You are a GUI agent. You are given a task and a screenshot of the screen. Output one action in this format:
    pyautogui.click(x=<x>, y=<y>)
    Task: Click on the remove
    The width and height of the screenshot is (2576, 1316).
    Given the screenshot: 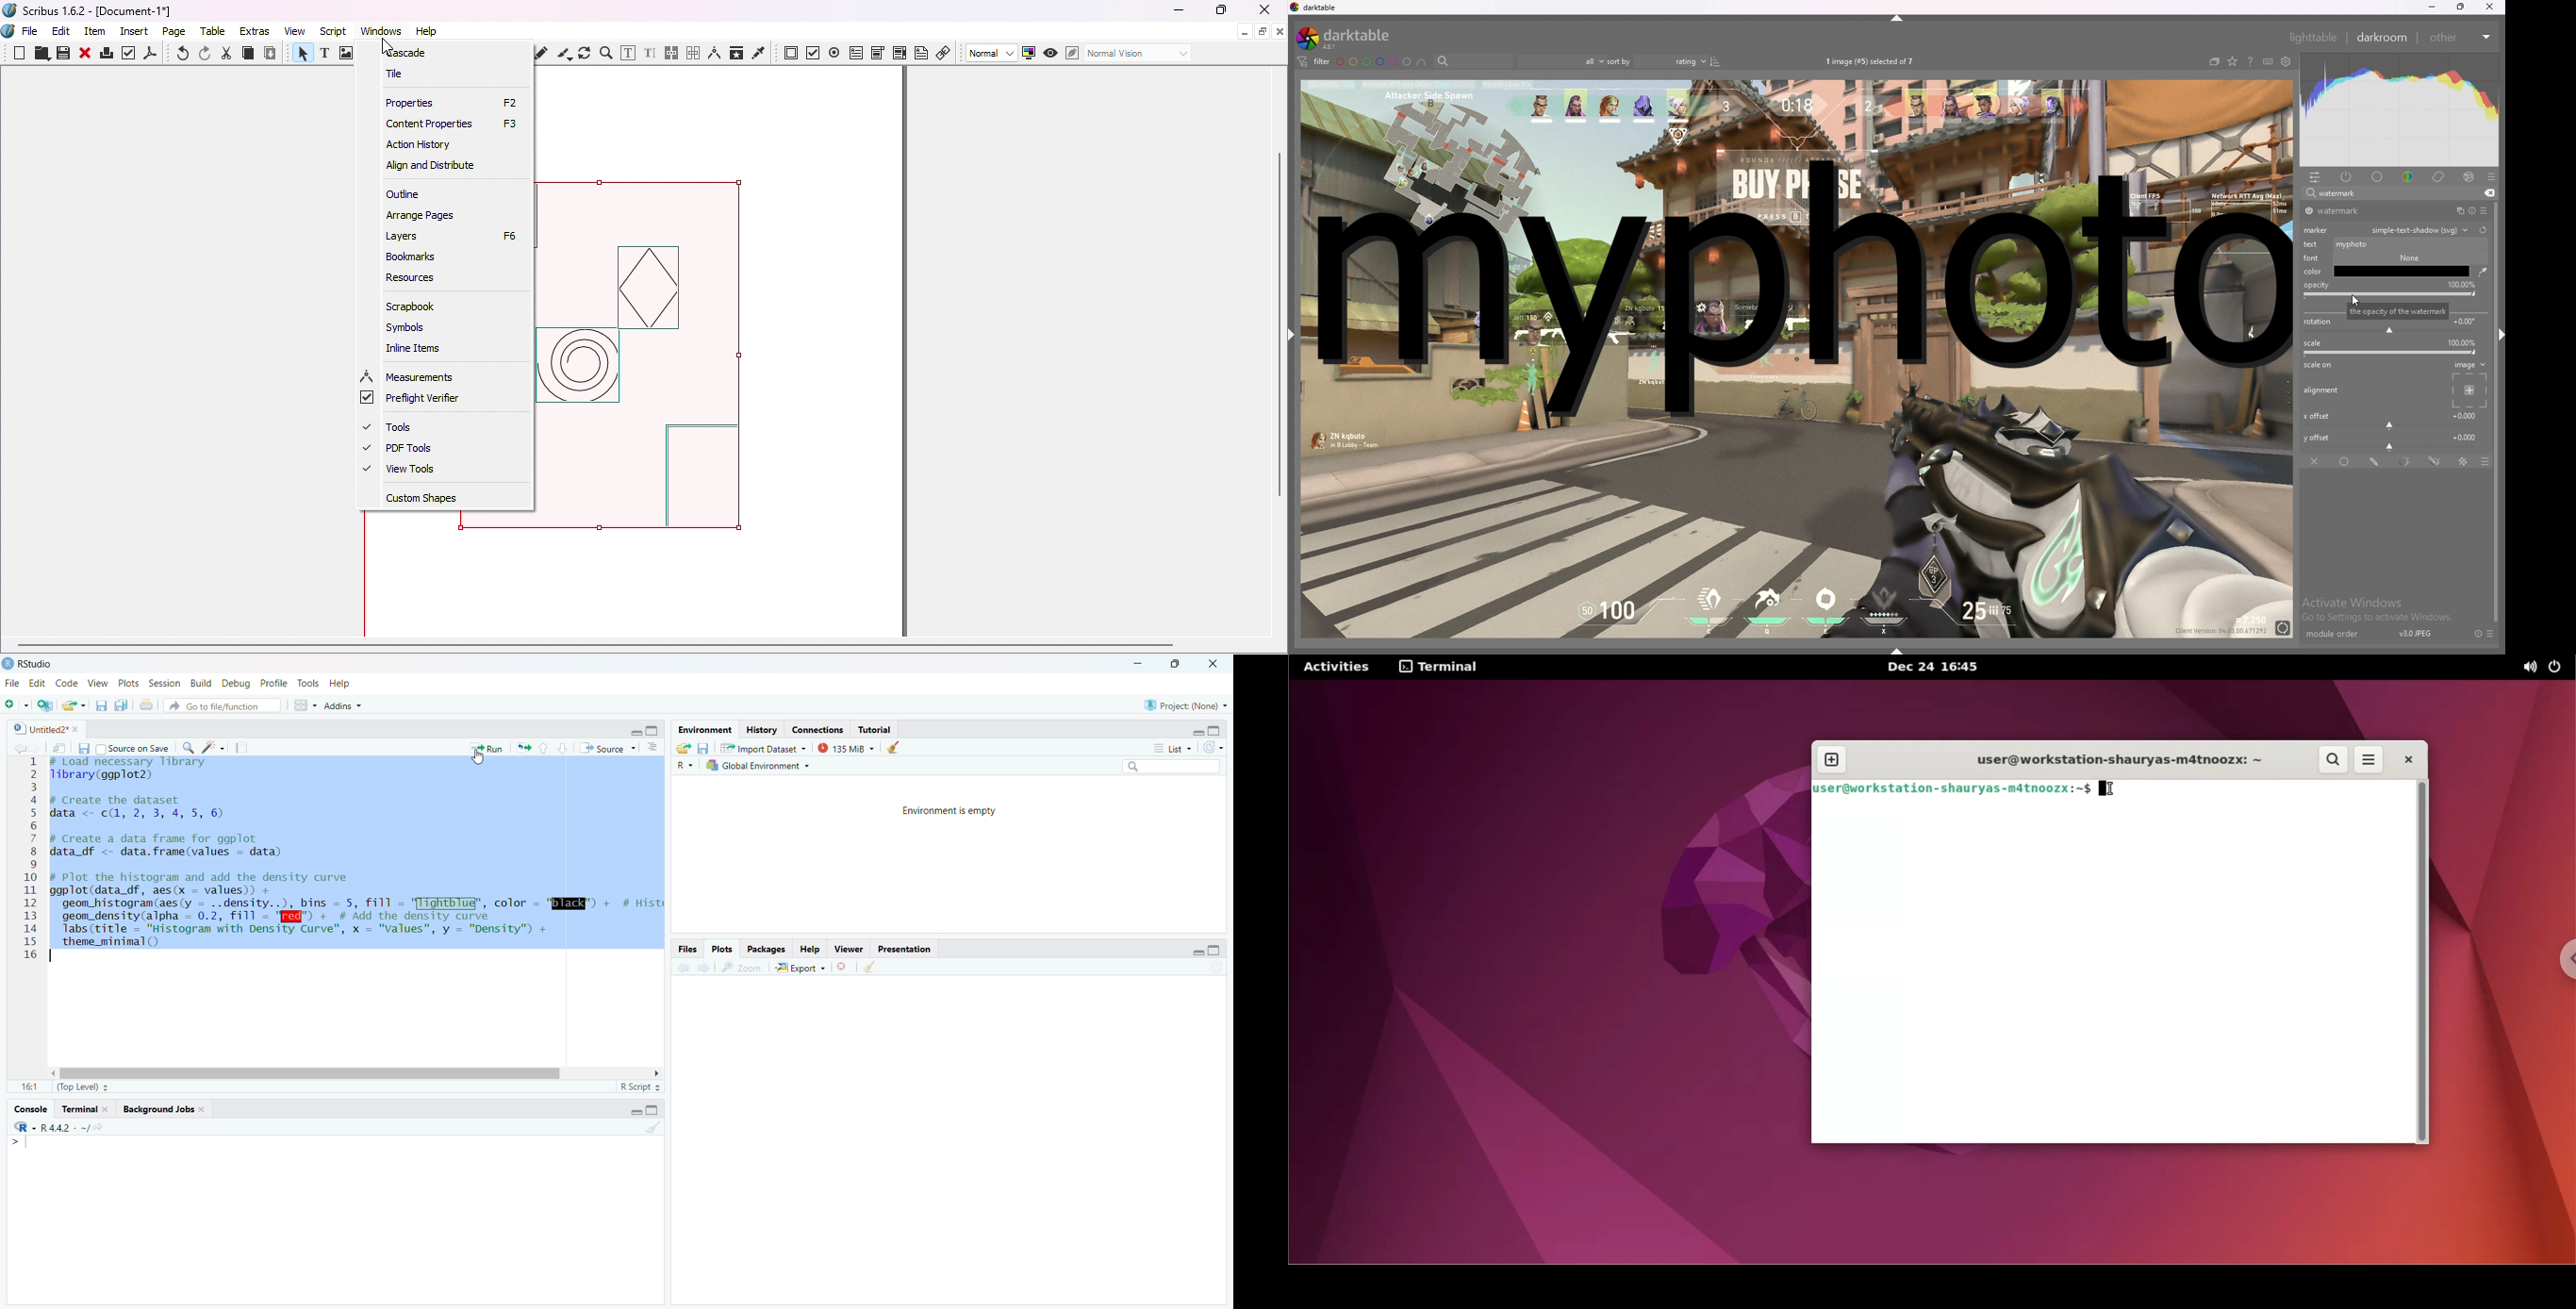 What is the action you would take?
    pyautogui.click(x=2488, y=193)
    